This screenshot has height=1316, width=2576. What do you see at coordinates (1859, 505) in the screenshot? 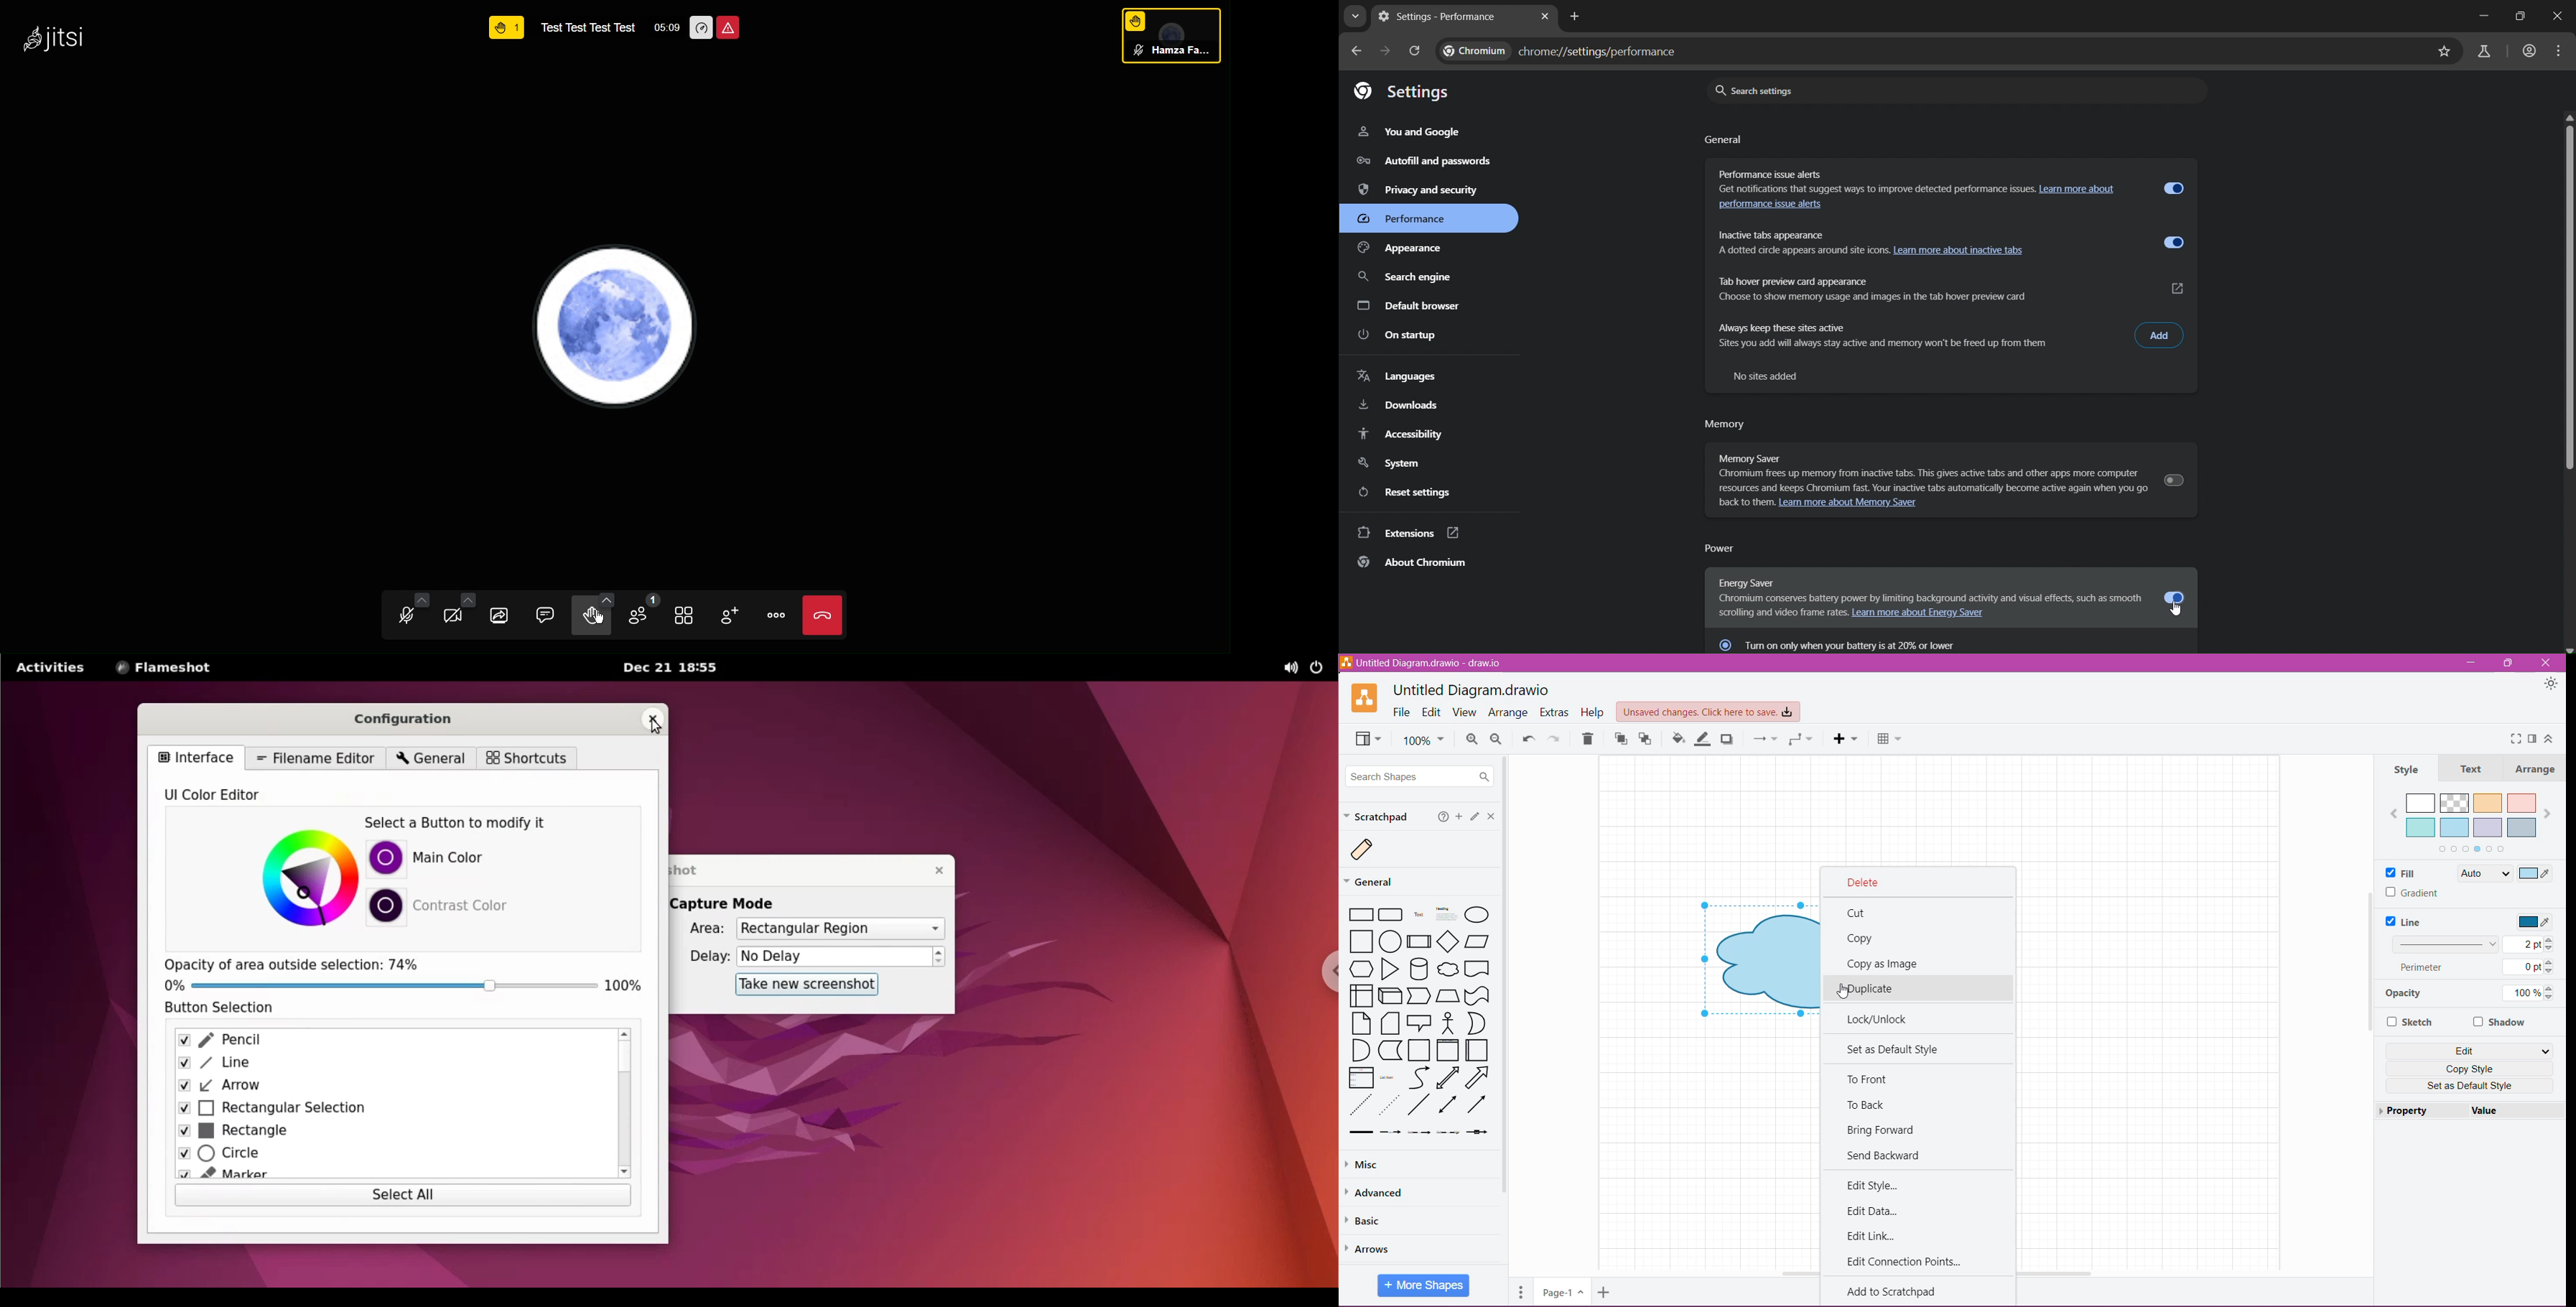
I see `learn more about memory saver` at bounding box center [1859, 505].